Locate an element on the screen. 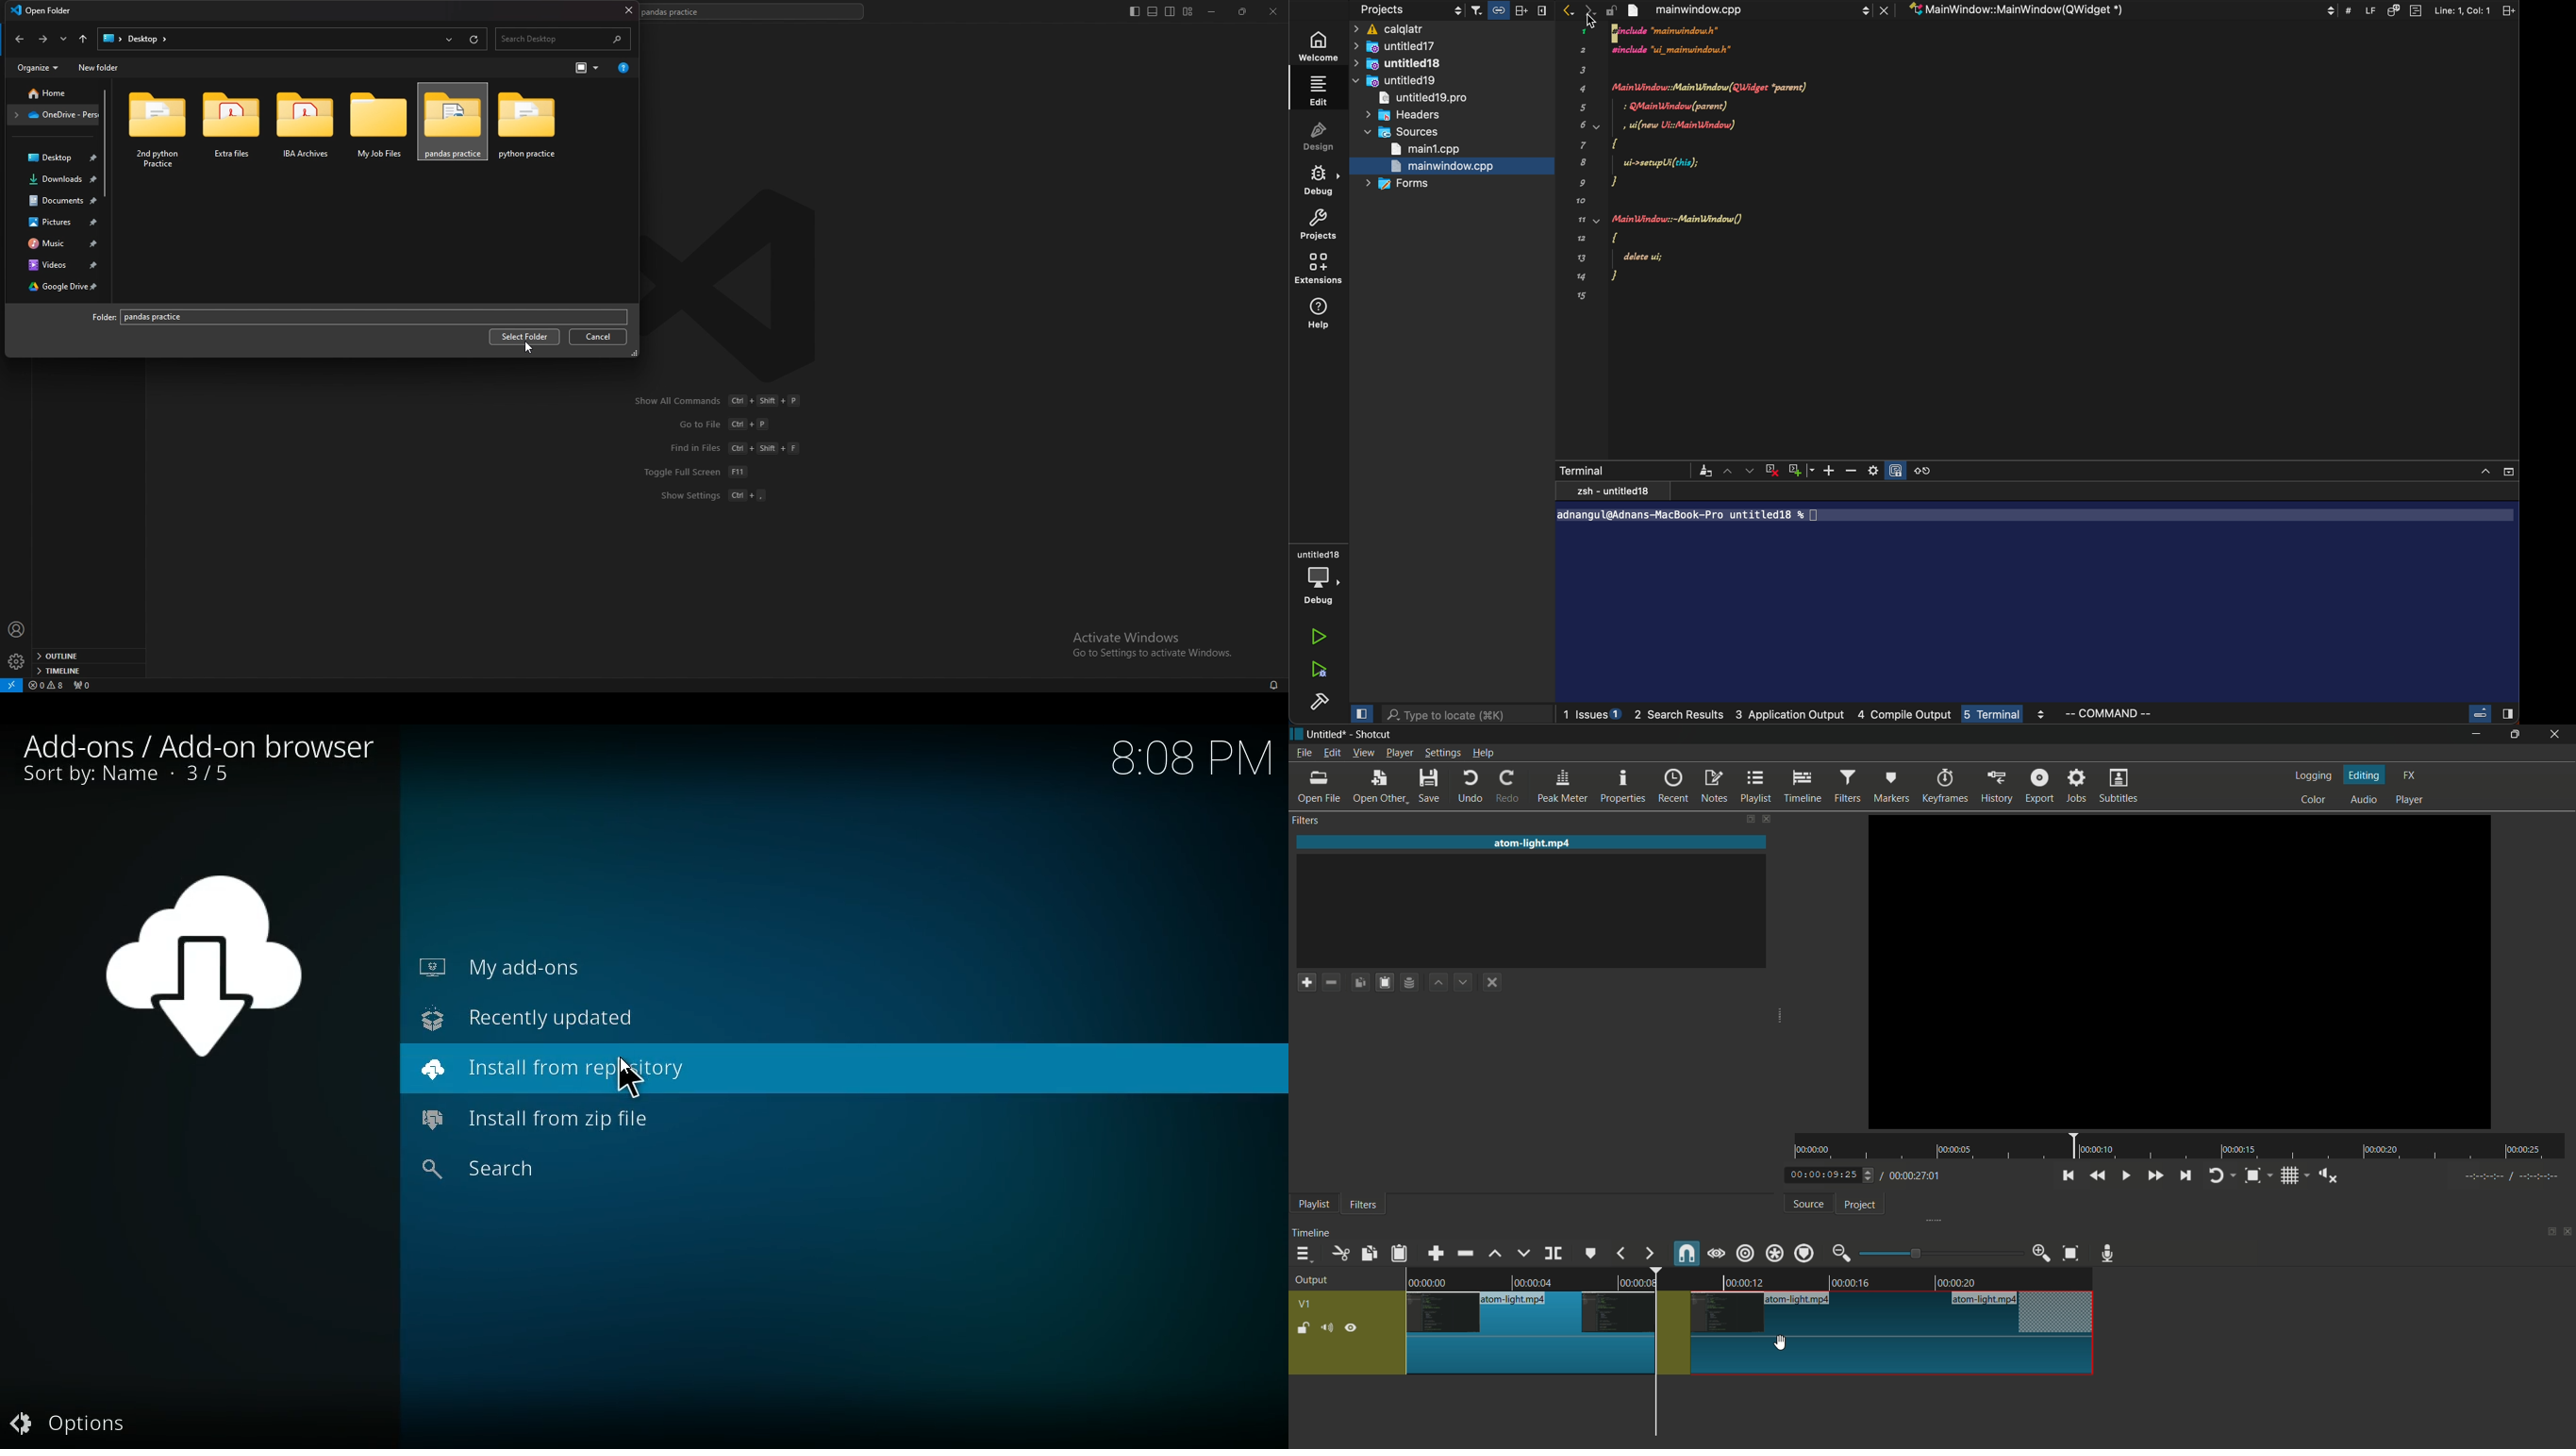 The height and width of the screenshot is (1456, 2576). issues is located at coordinates (1593, 712).